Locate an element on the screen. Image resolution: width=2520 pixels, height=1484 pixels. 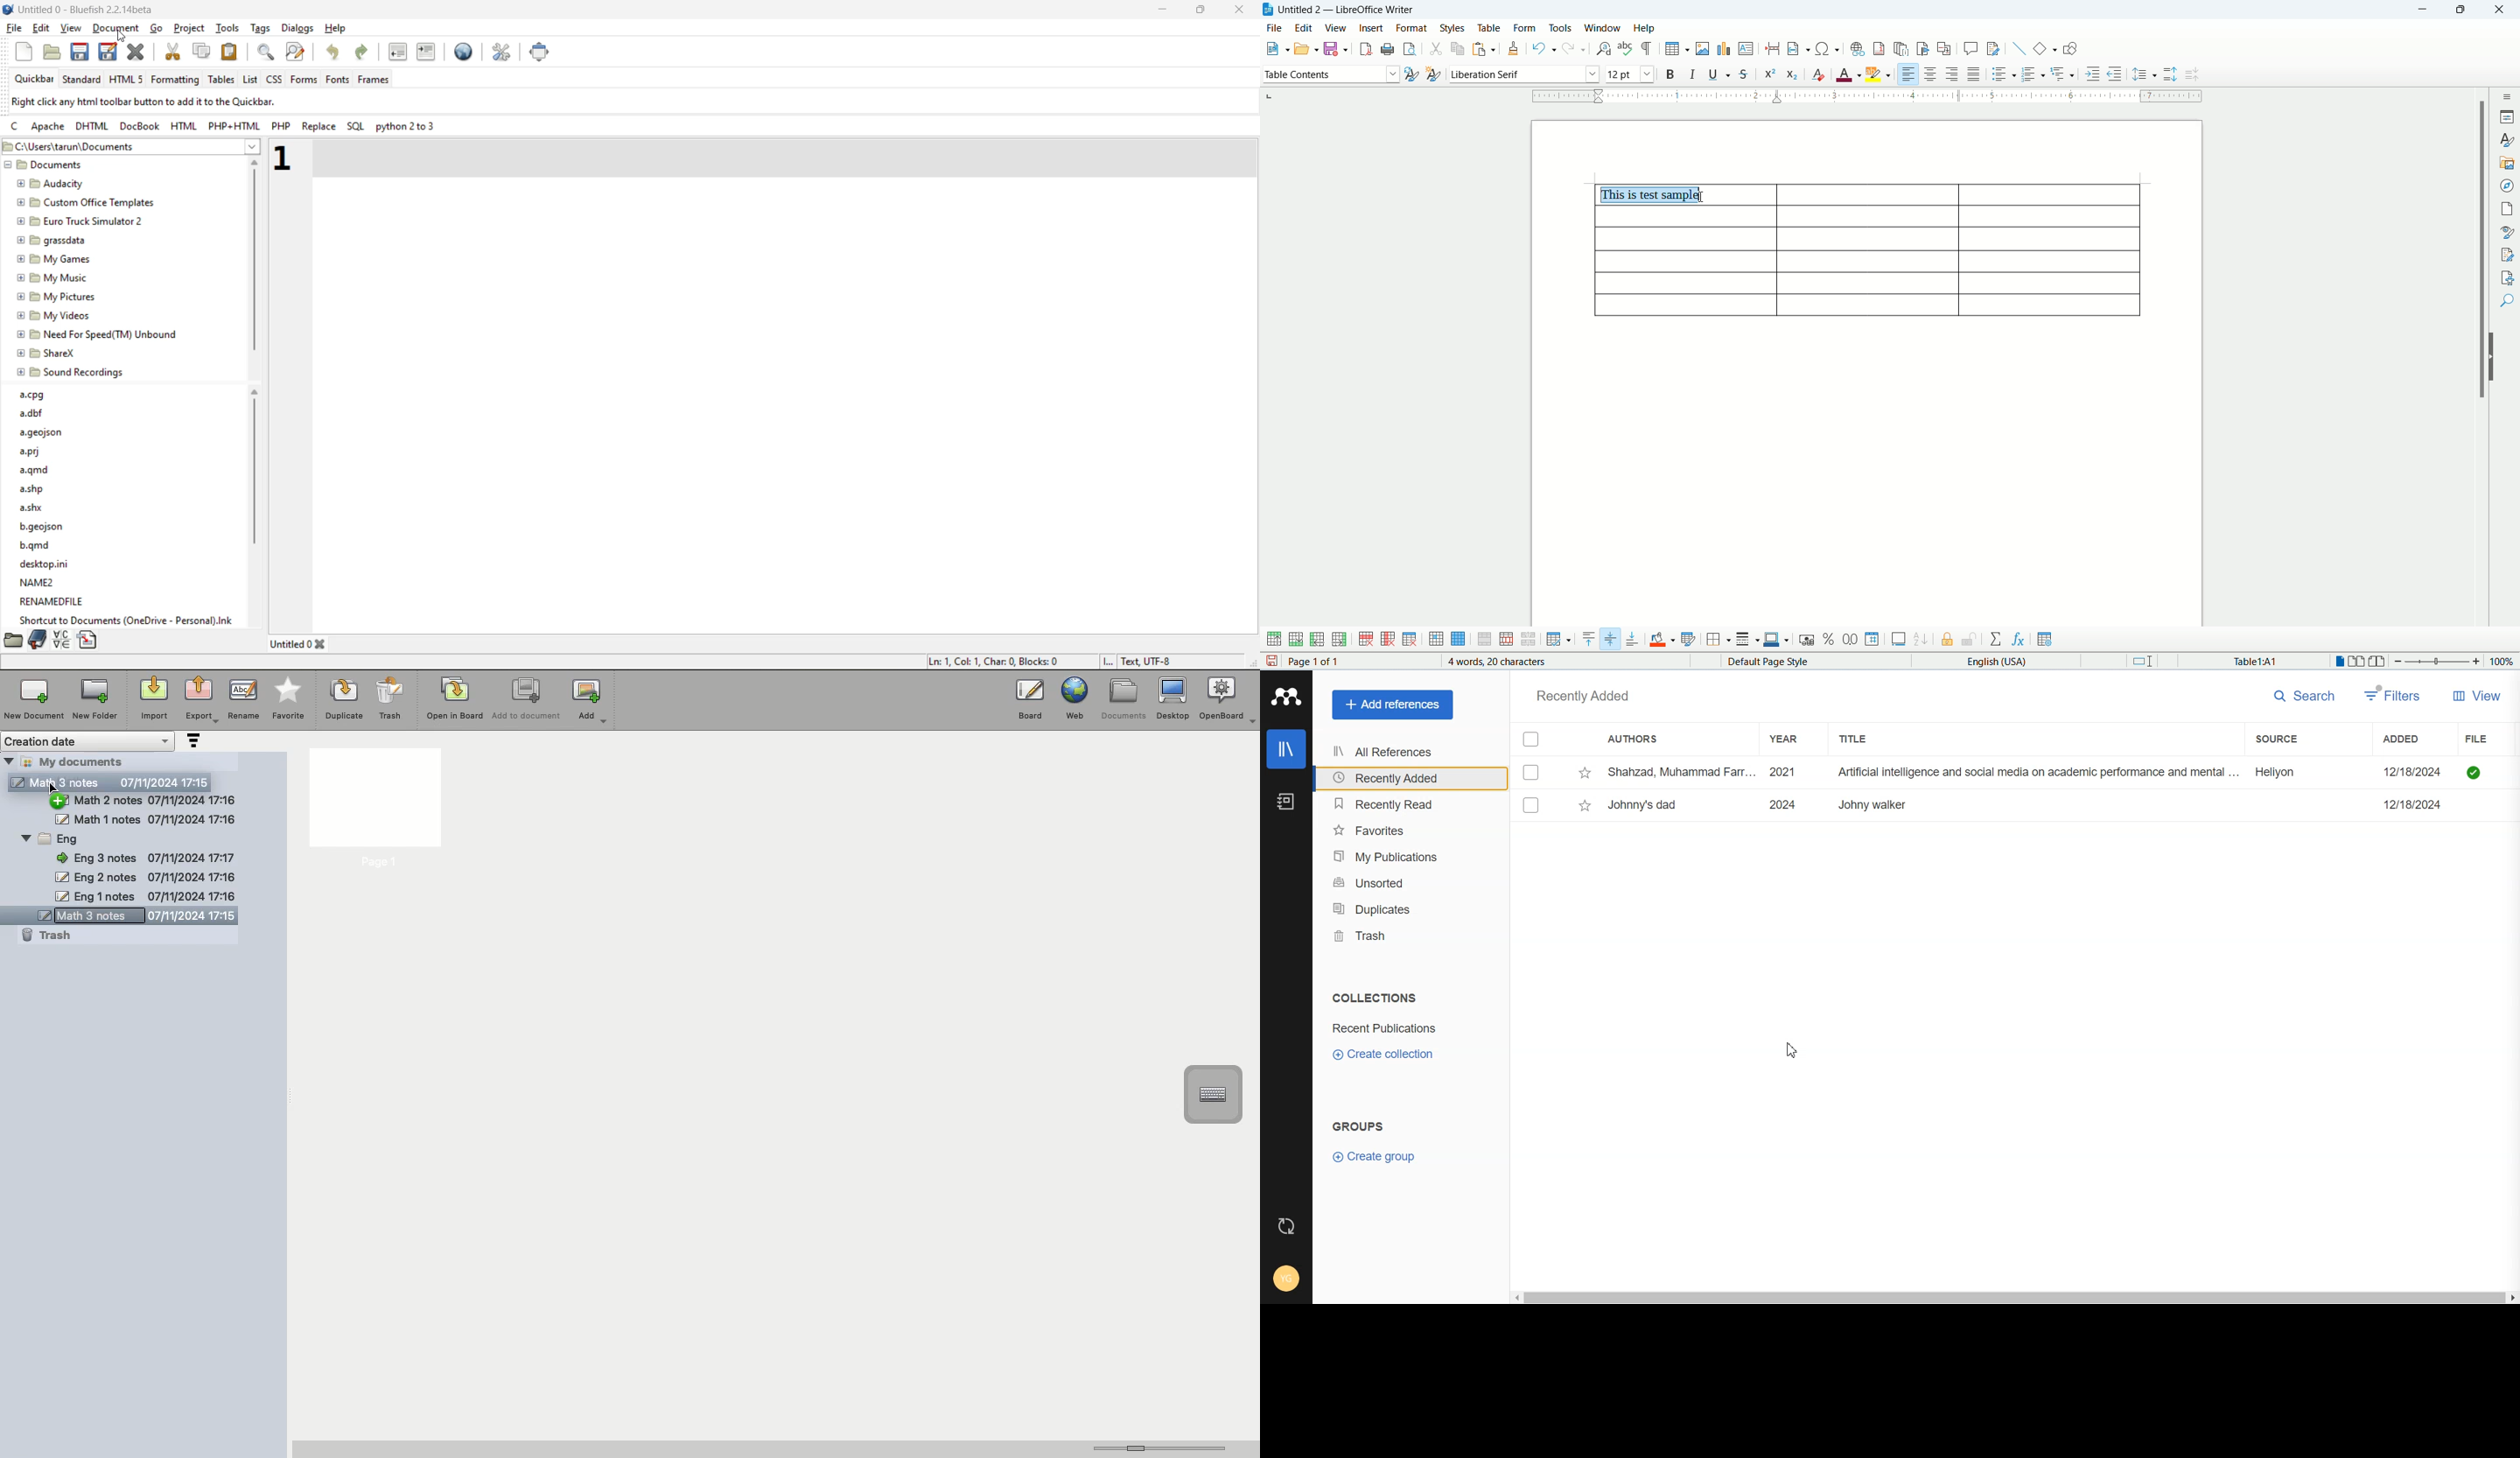
center vertically is located at coordinates (1611, 639).